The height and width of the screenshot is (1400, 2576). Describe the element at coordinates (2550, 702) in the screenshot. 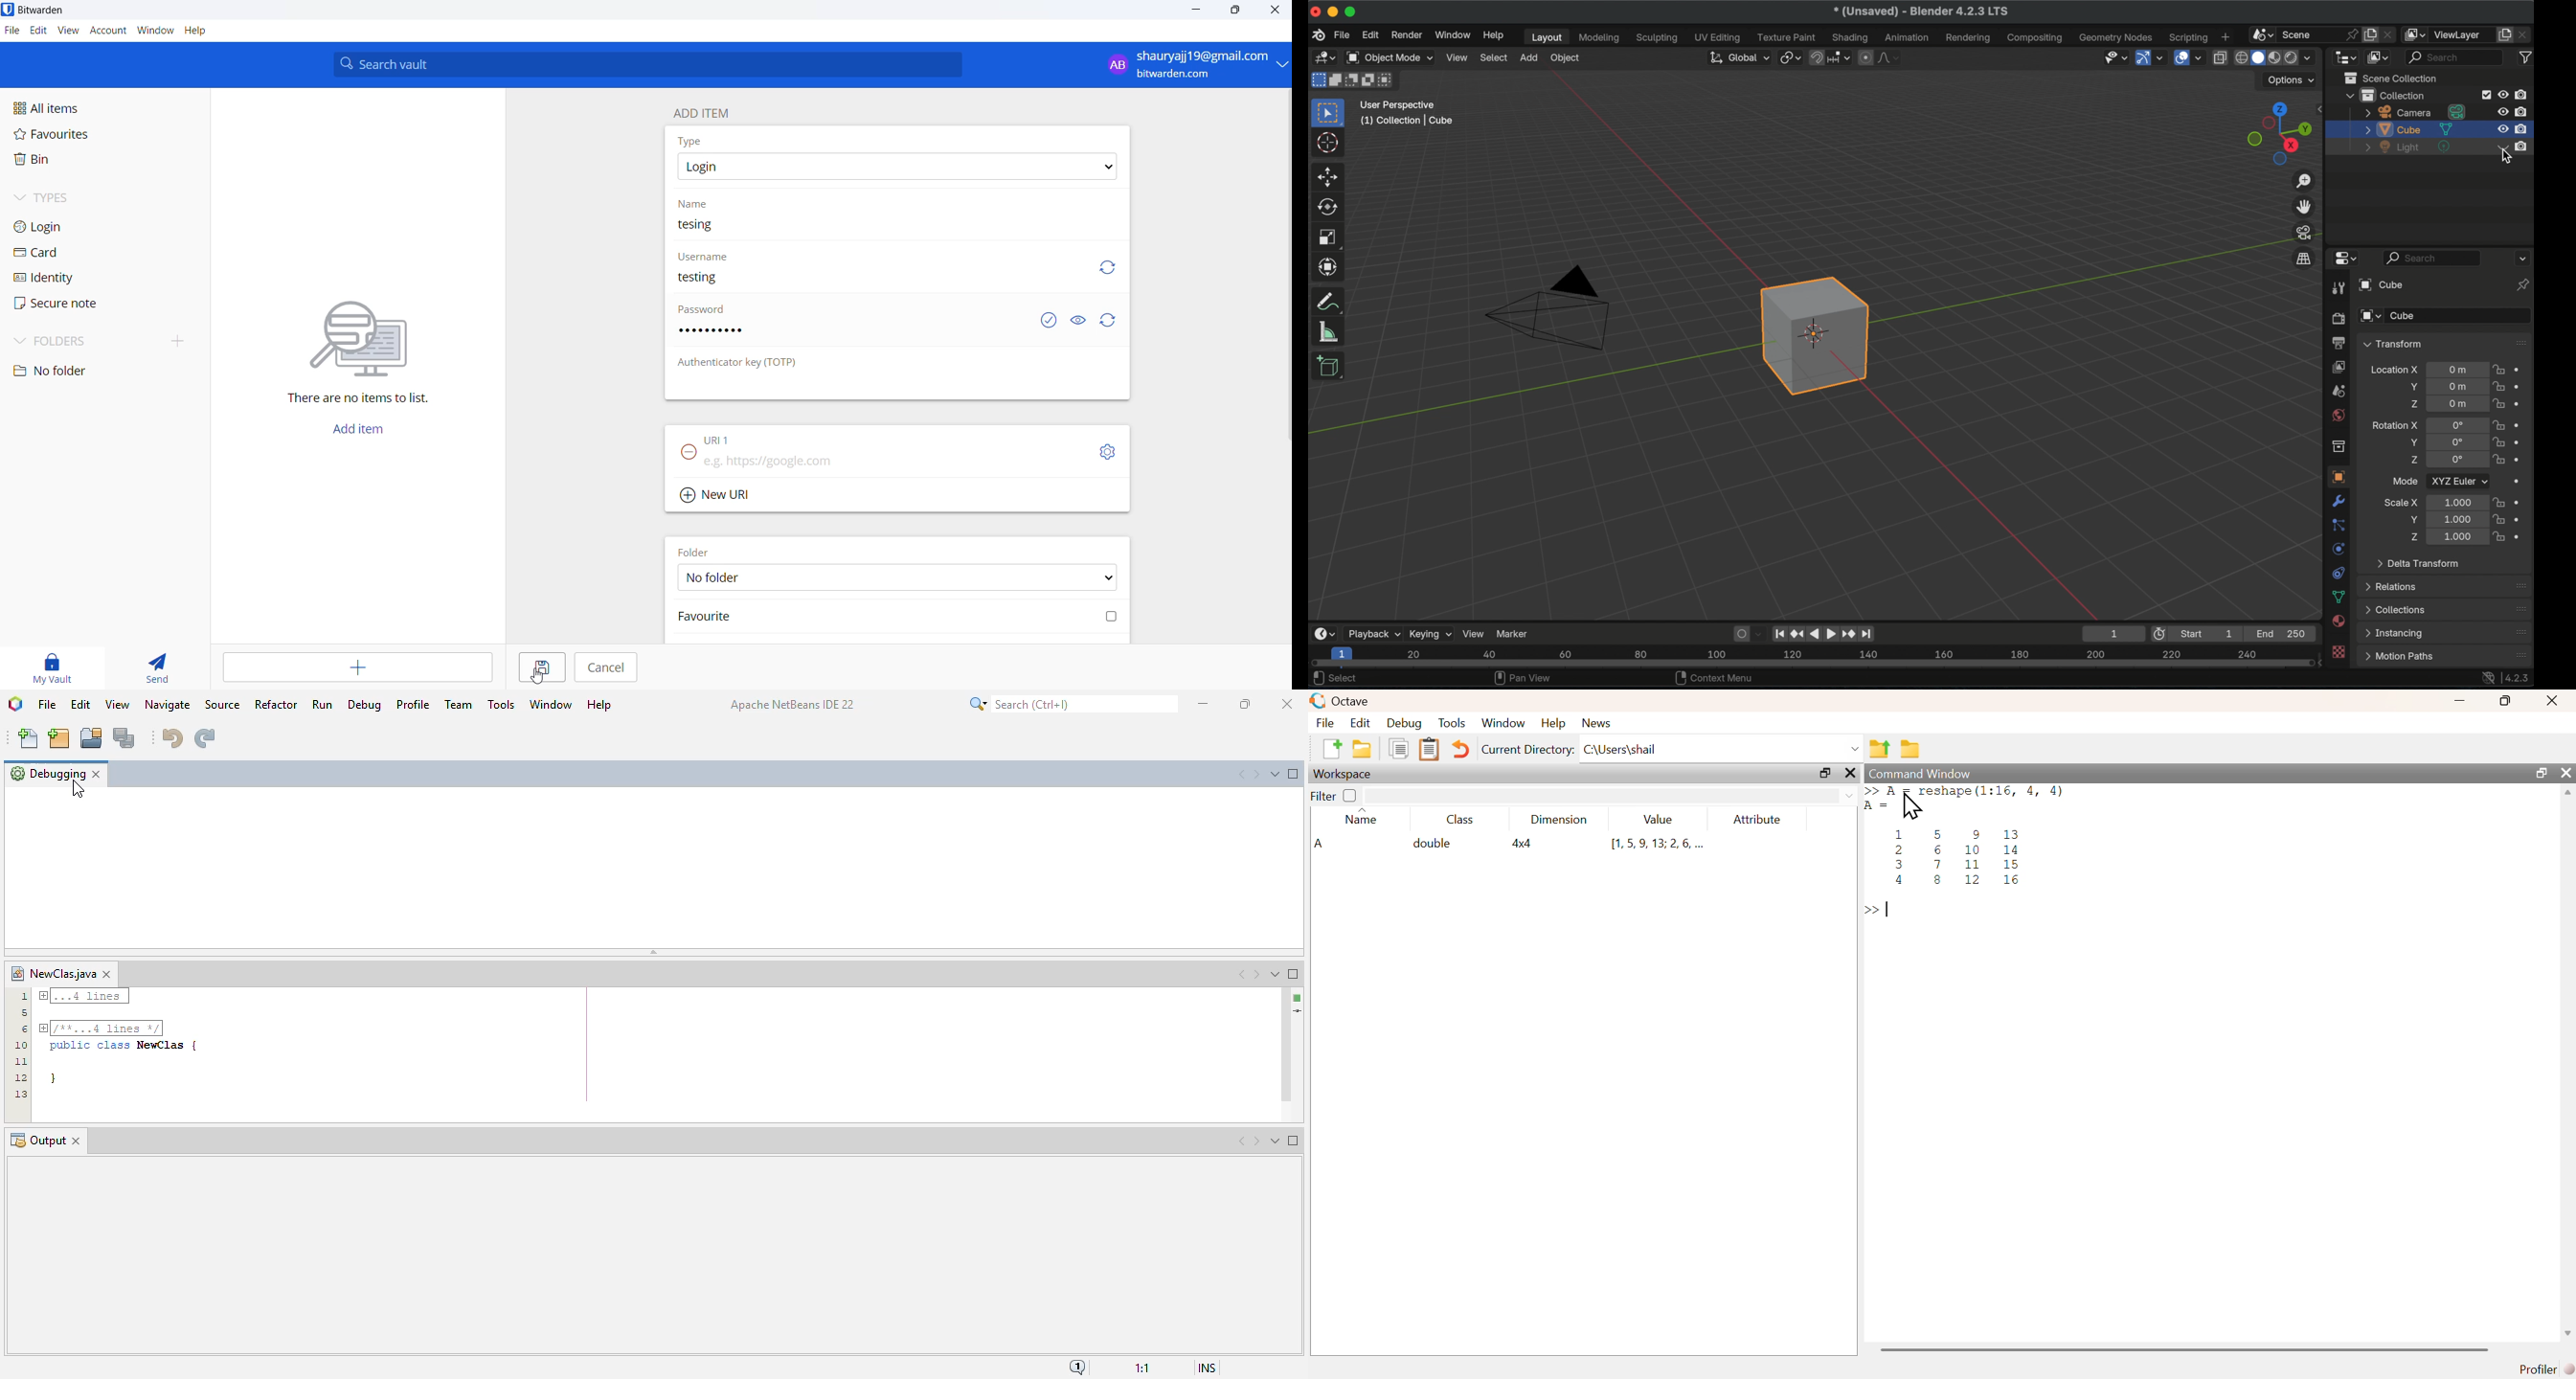

I see `close` at that location.